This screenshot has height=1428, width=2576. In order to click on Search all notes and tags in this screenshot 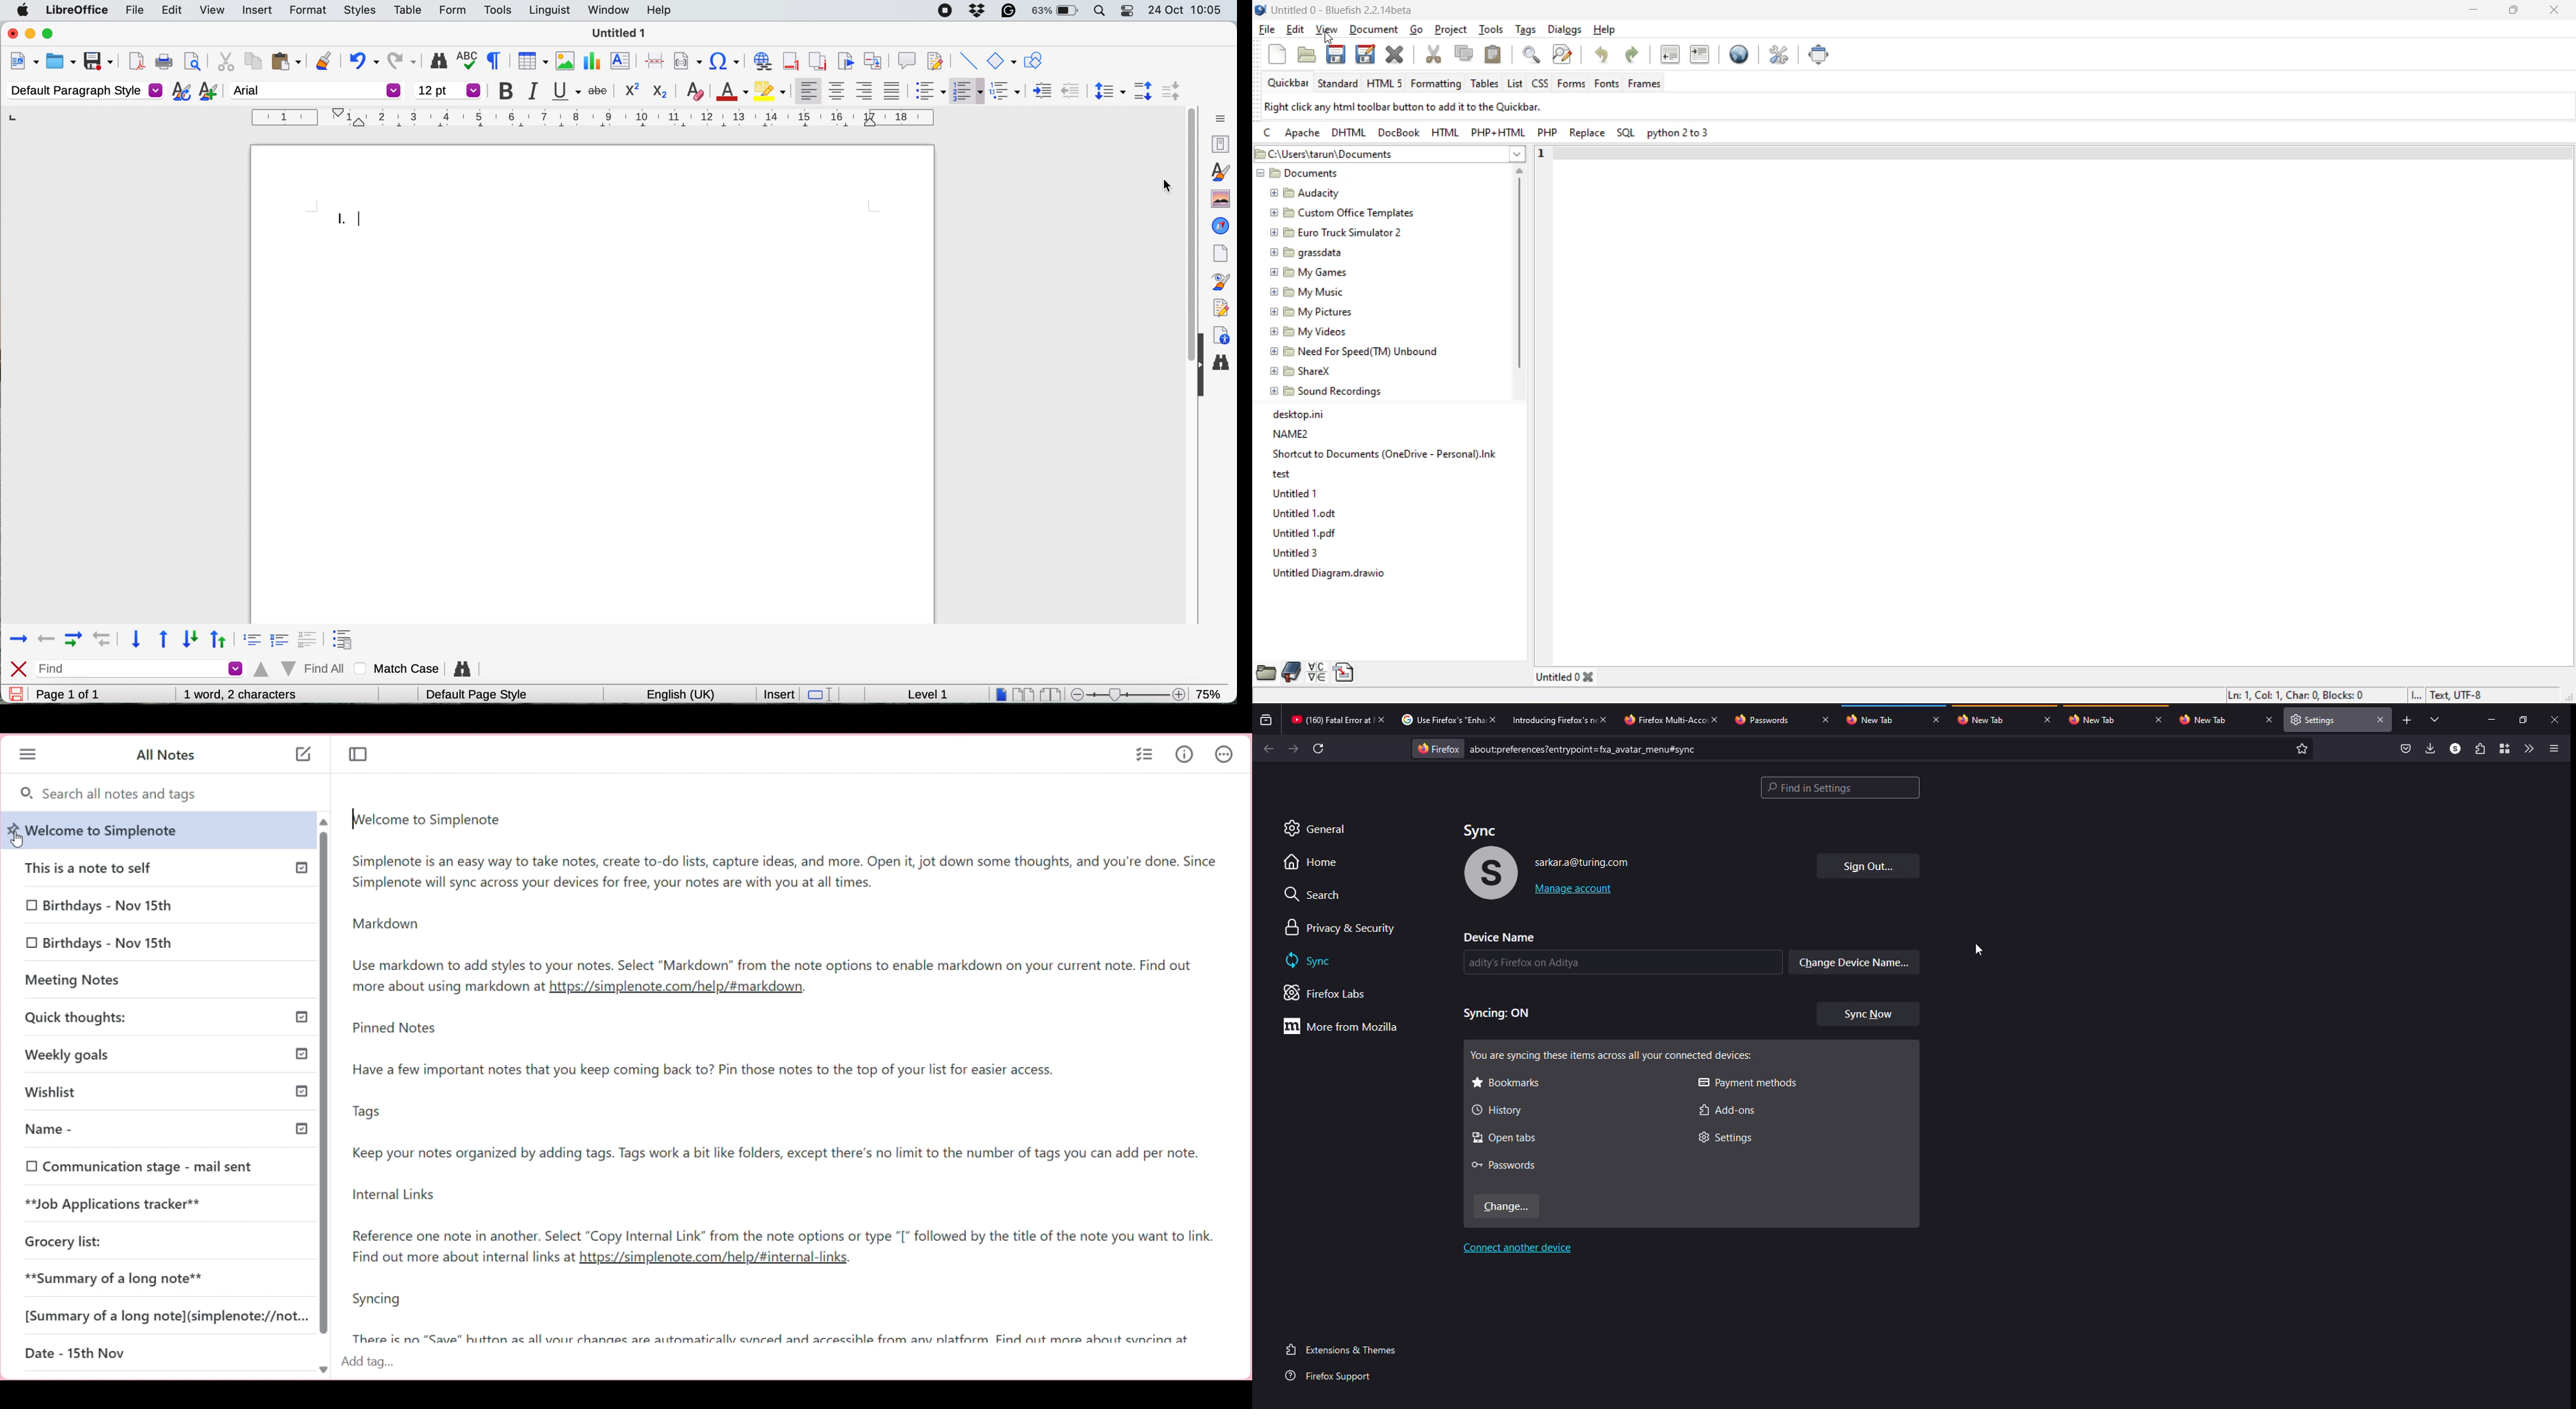, I will do `click(162, 795)`.